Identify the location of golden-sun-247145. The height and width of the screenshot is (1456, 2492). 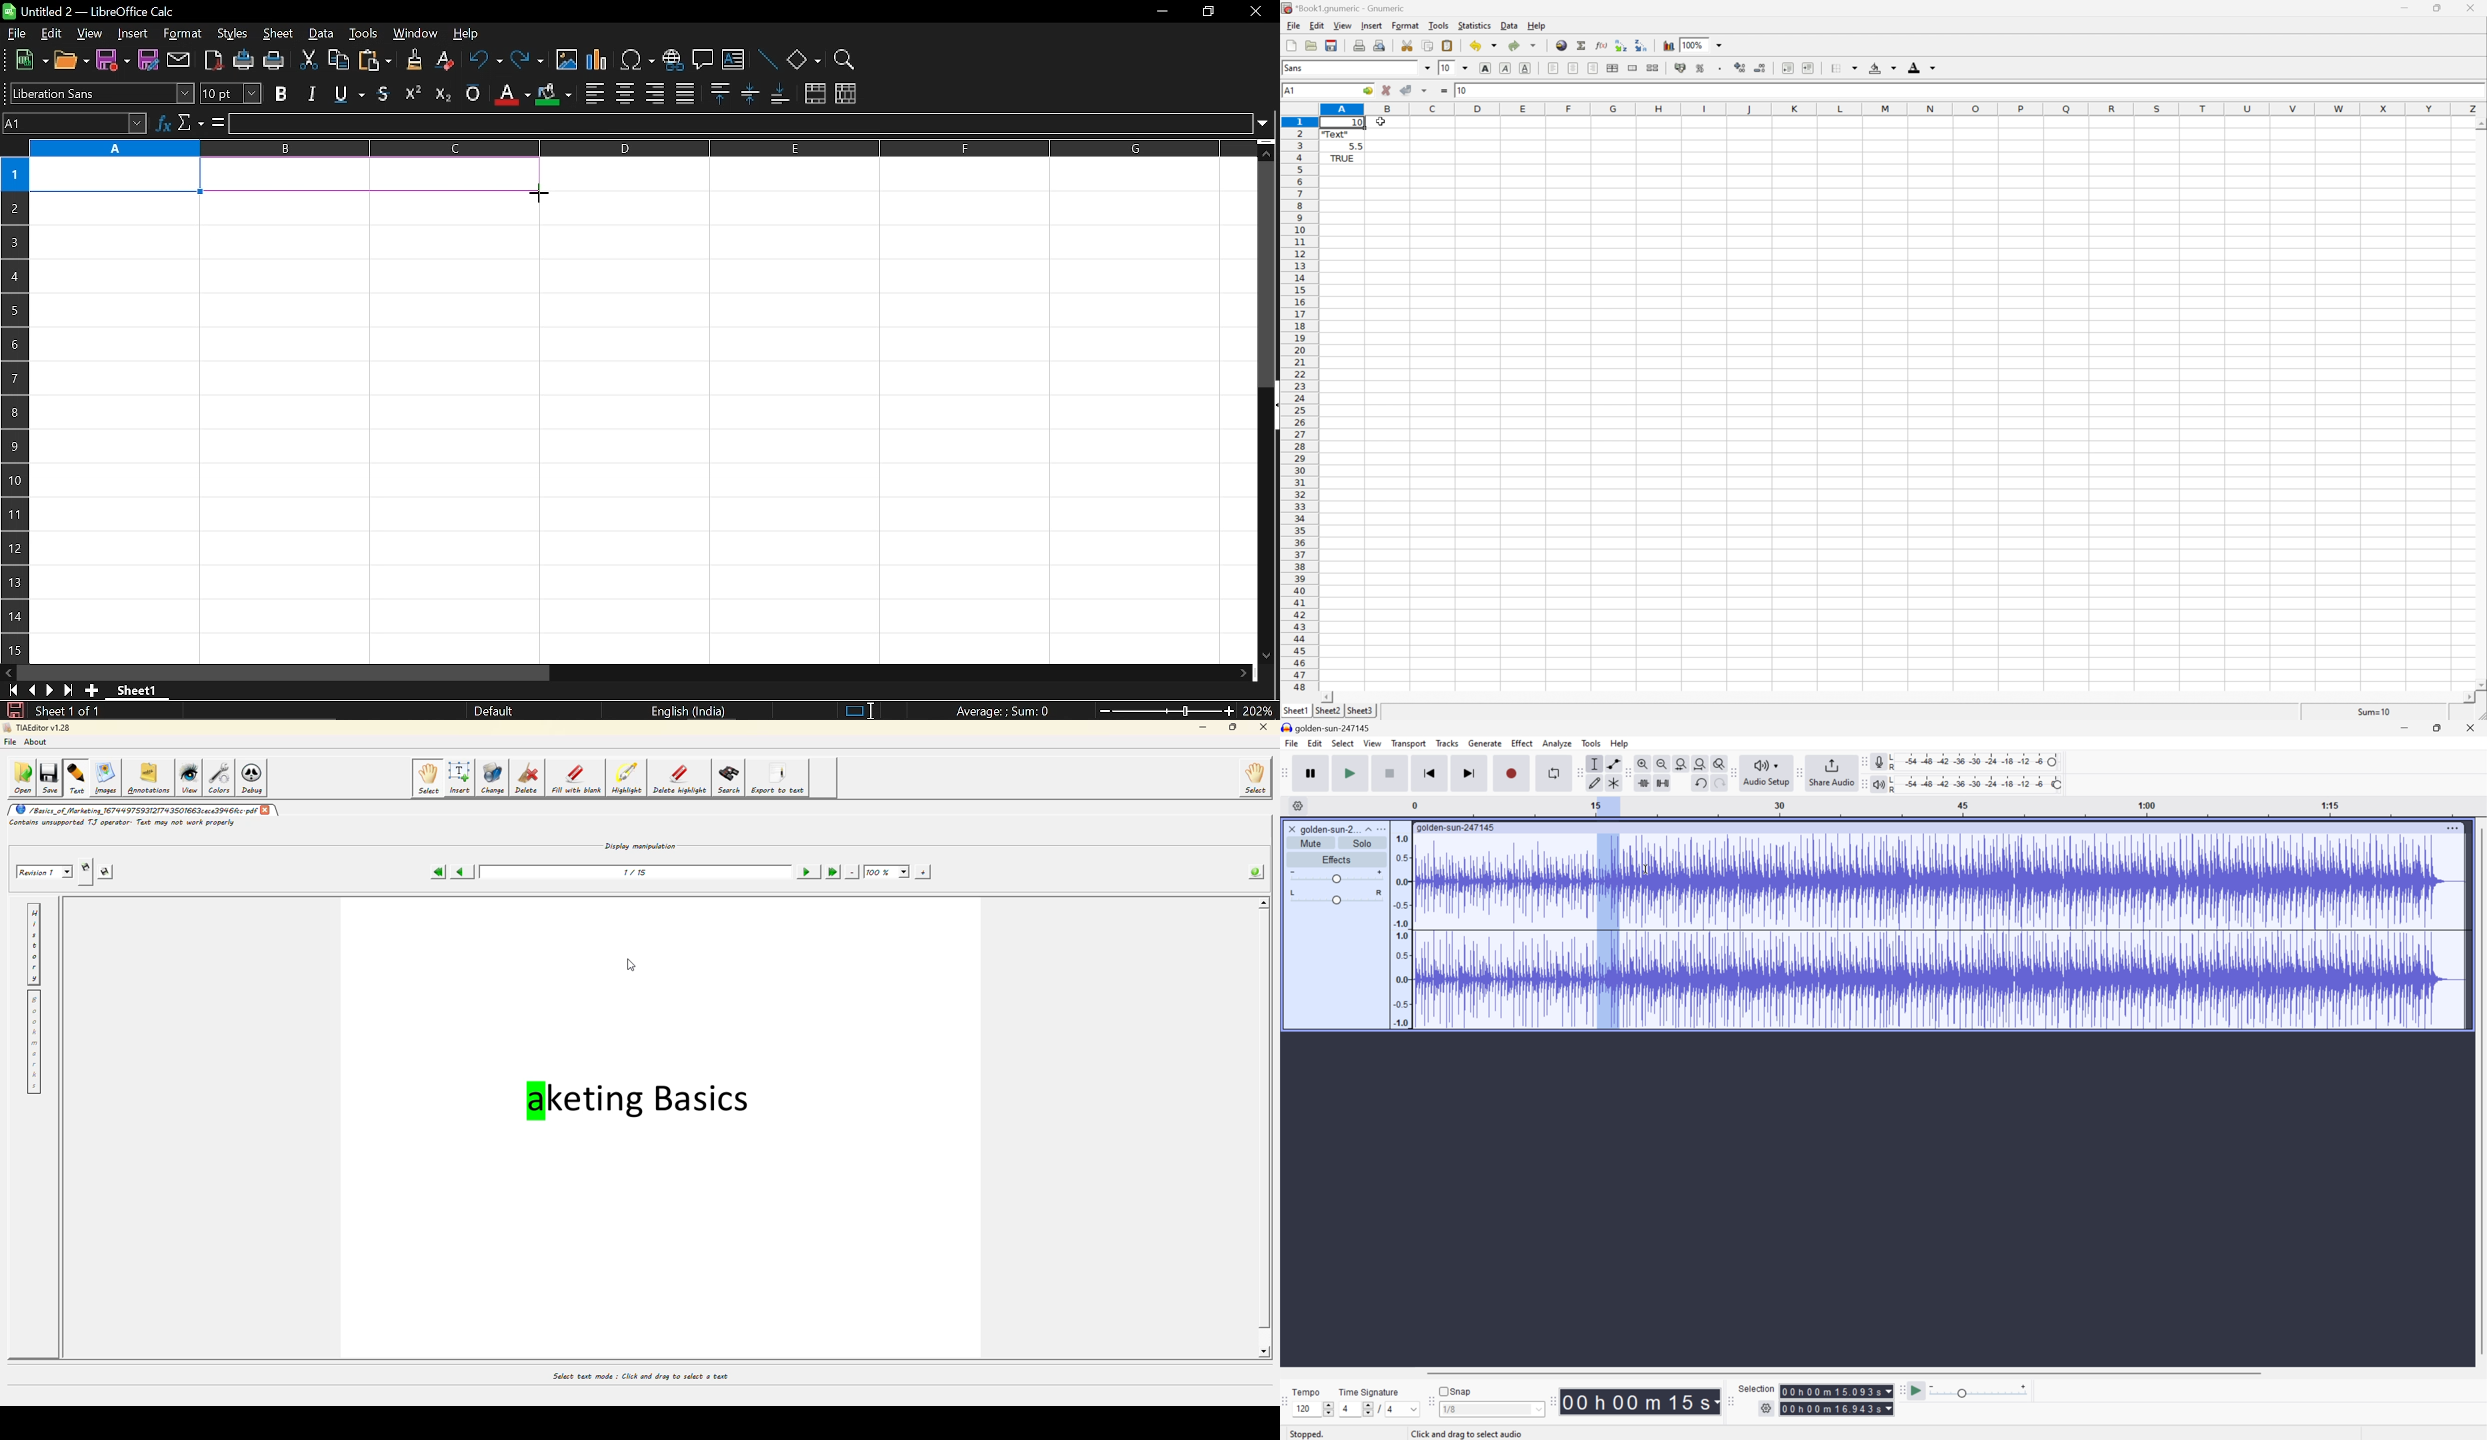
(1329, 727).